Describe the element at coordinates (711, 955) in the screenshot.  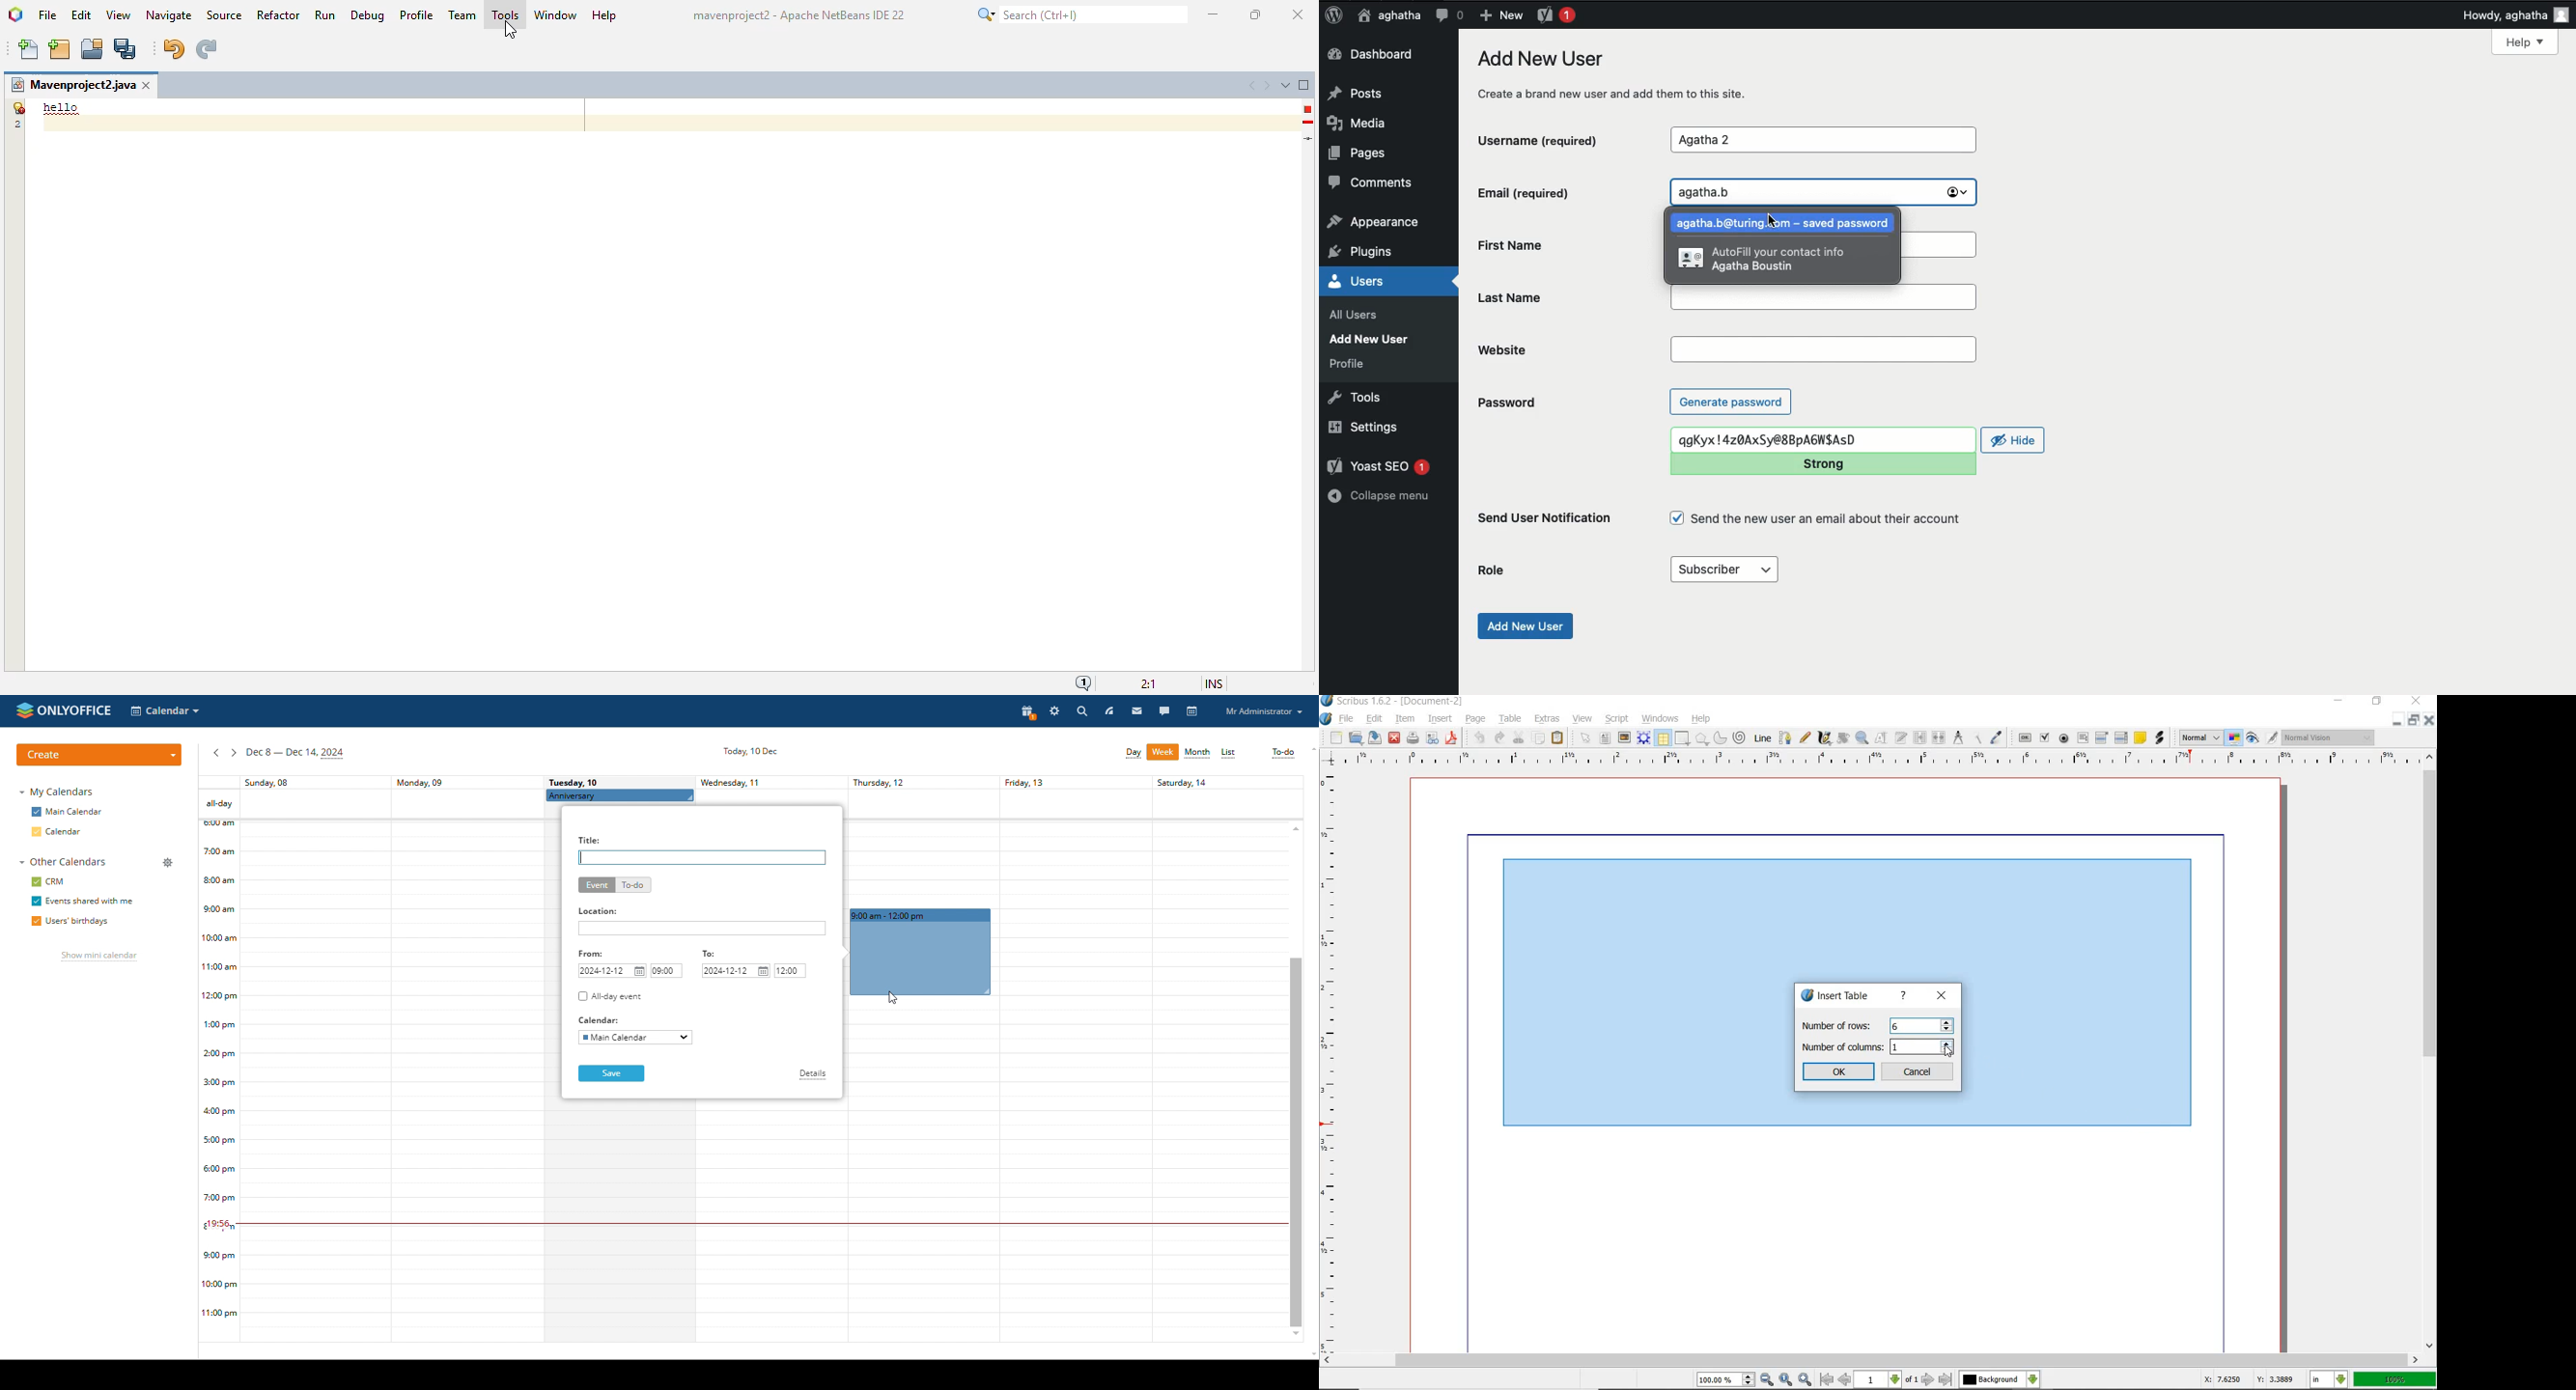
I see `To:` at that location.